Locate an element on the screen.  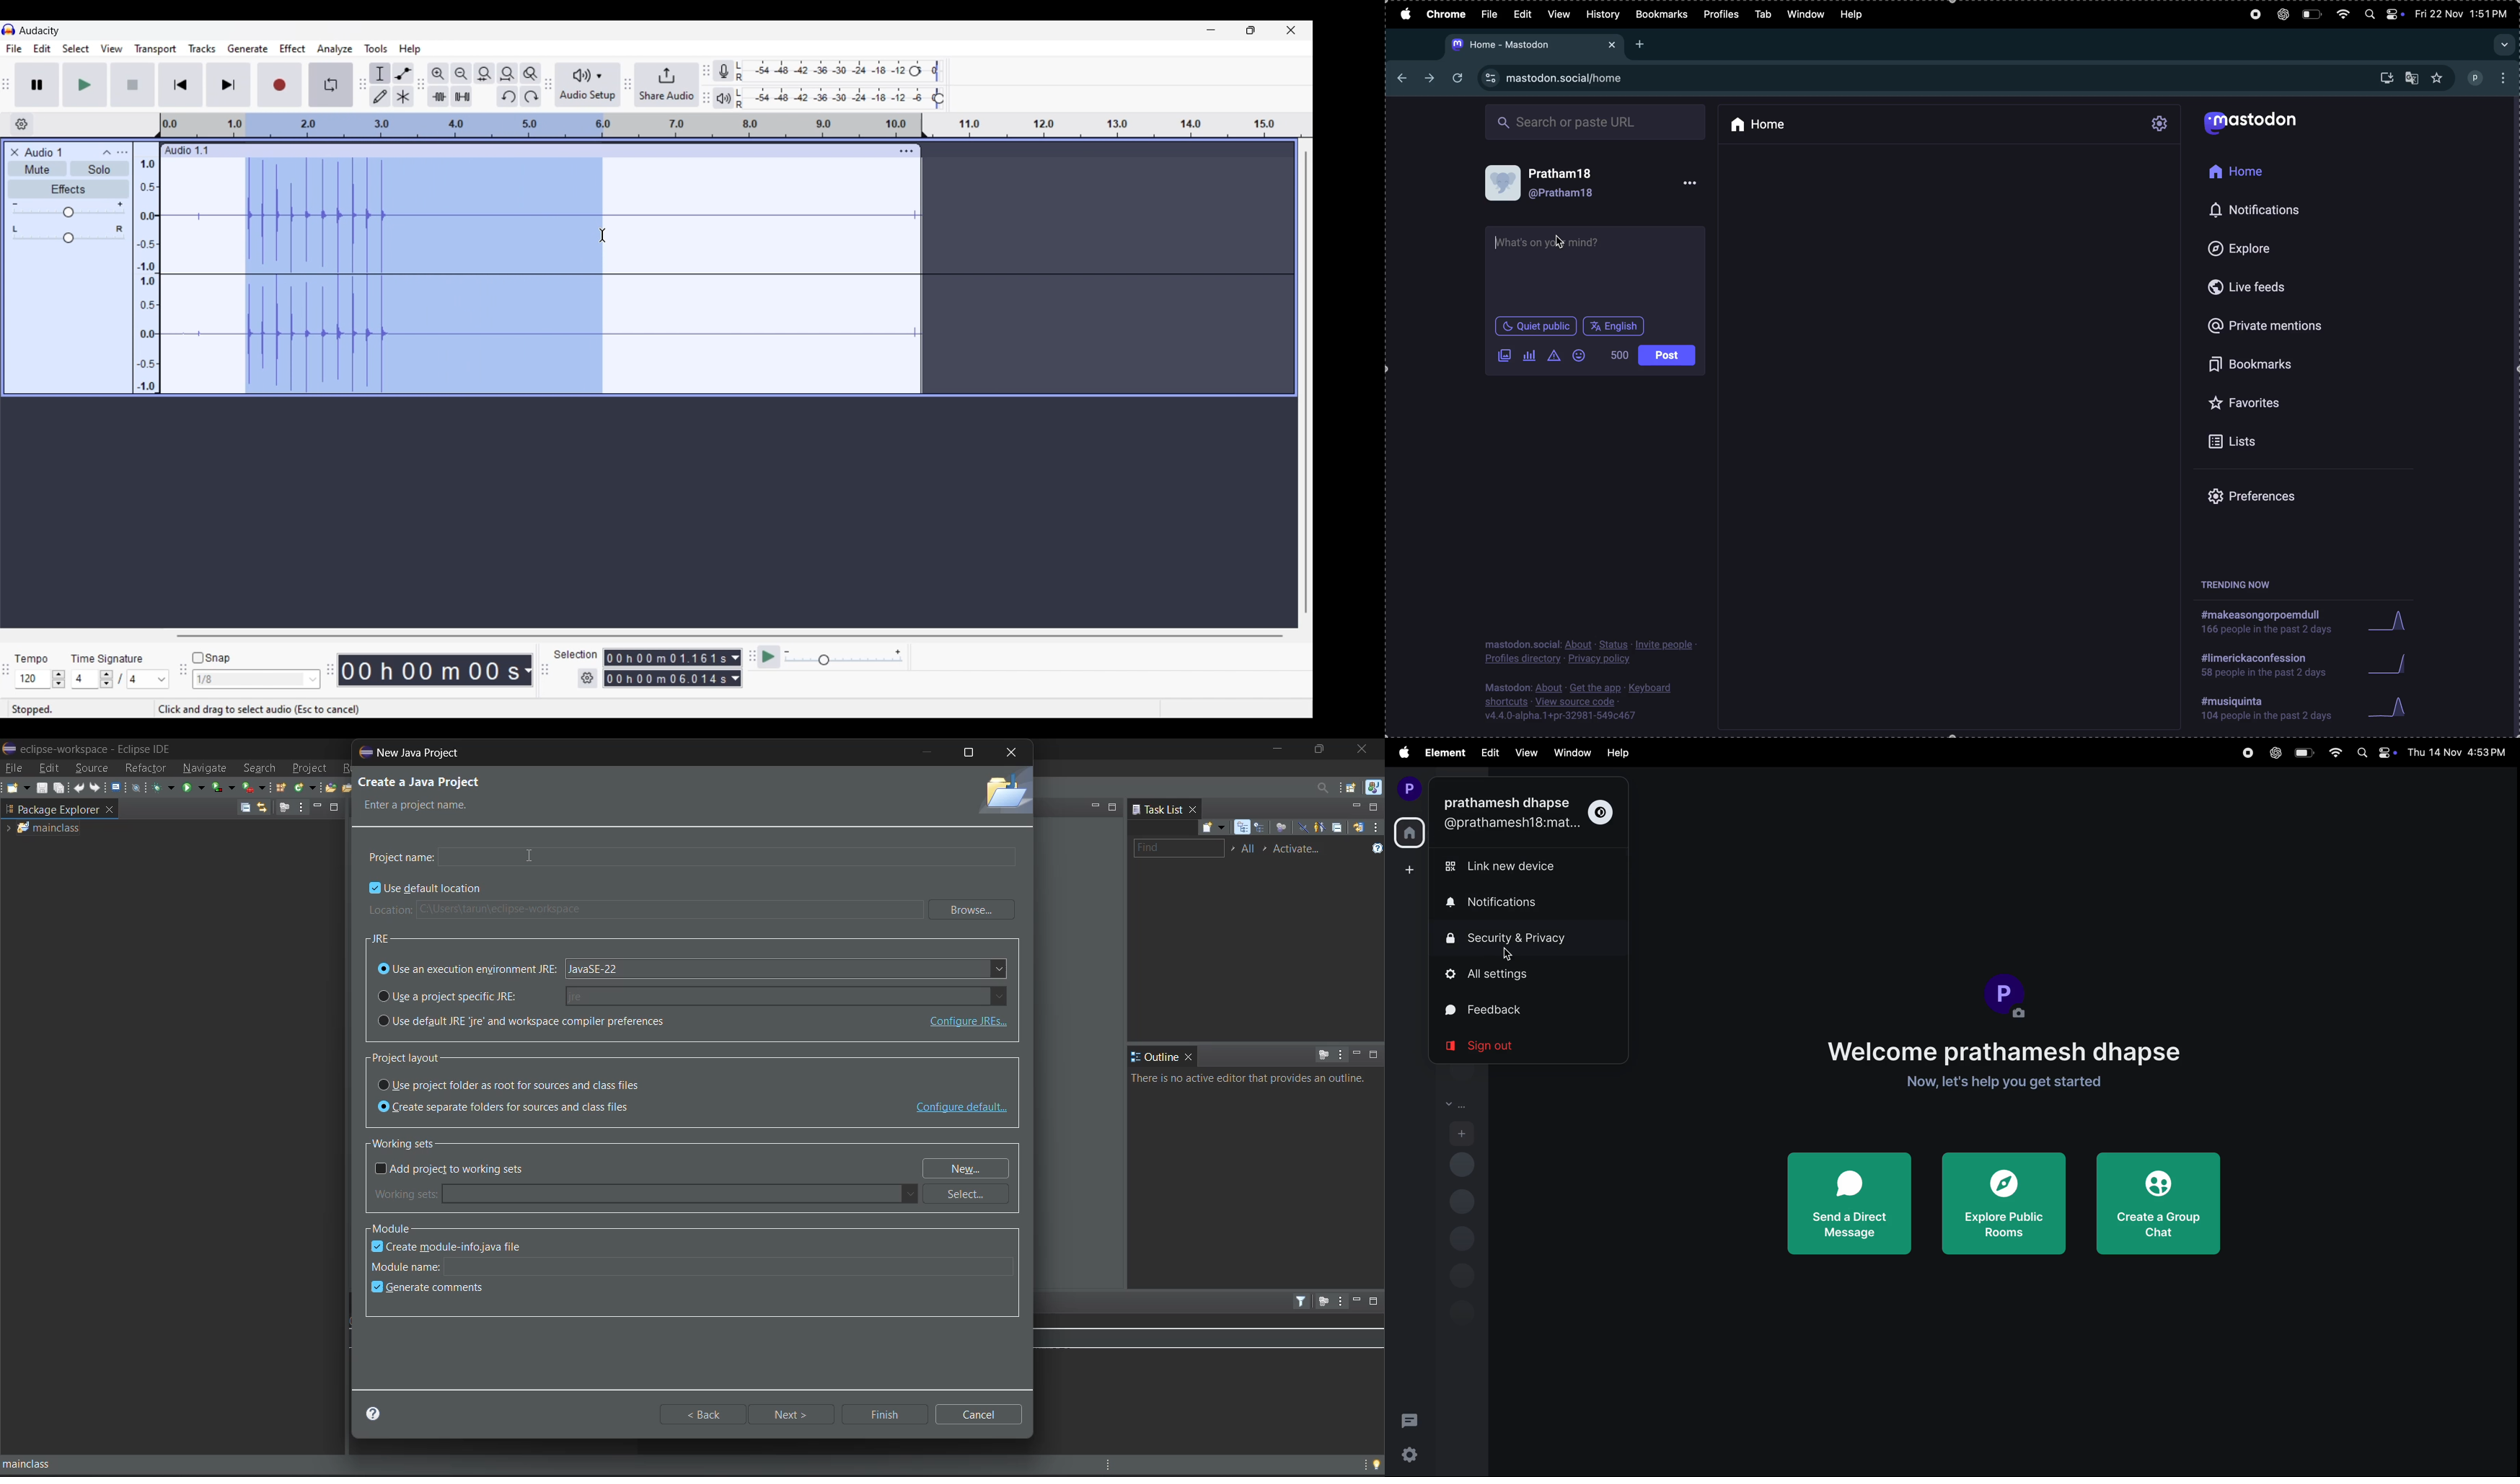
Tools menu is located at coordinates (376, 49).